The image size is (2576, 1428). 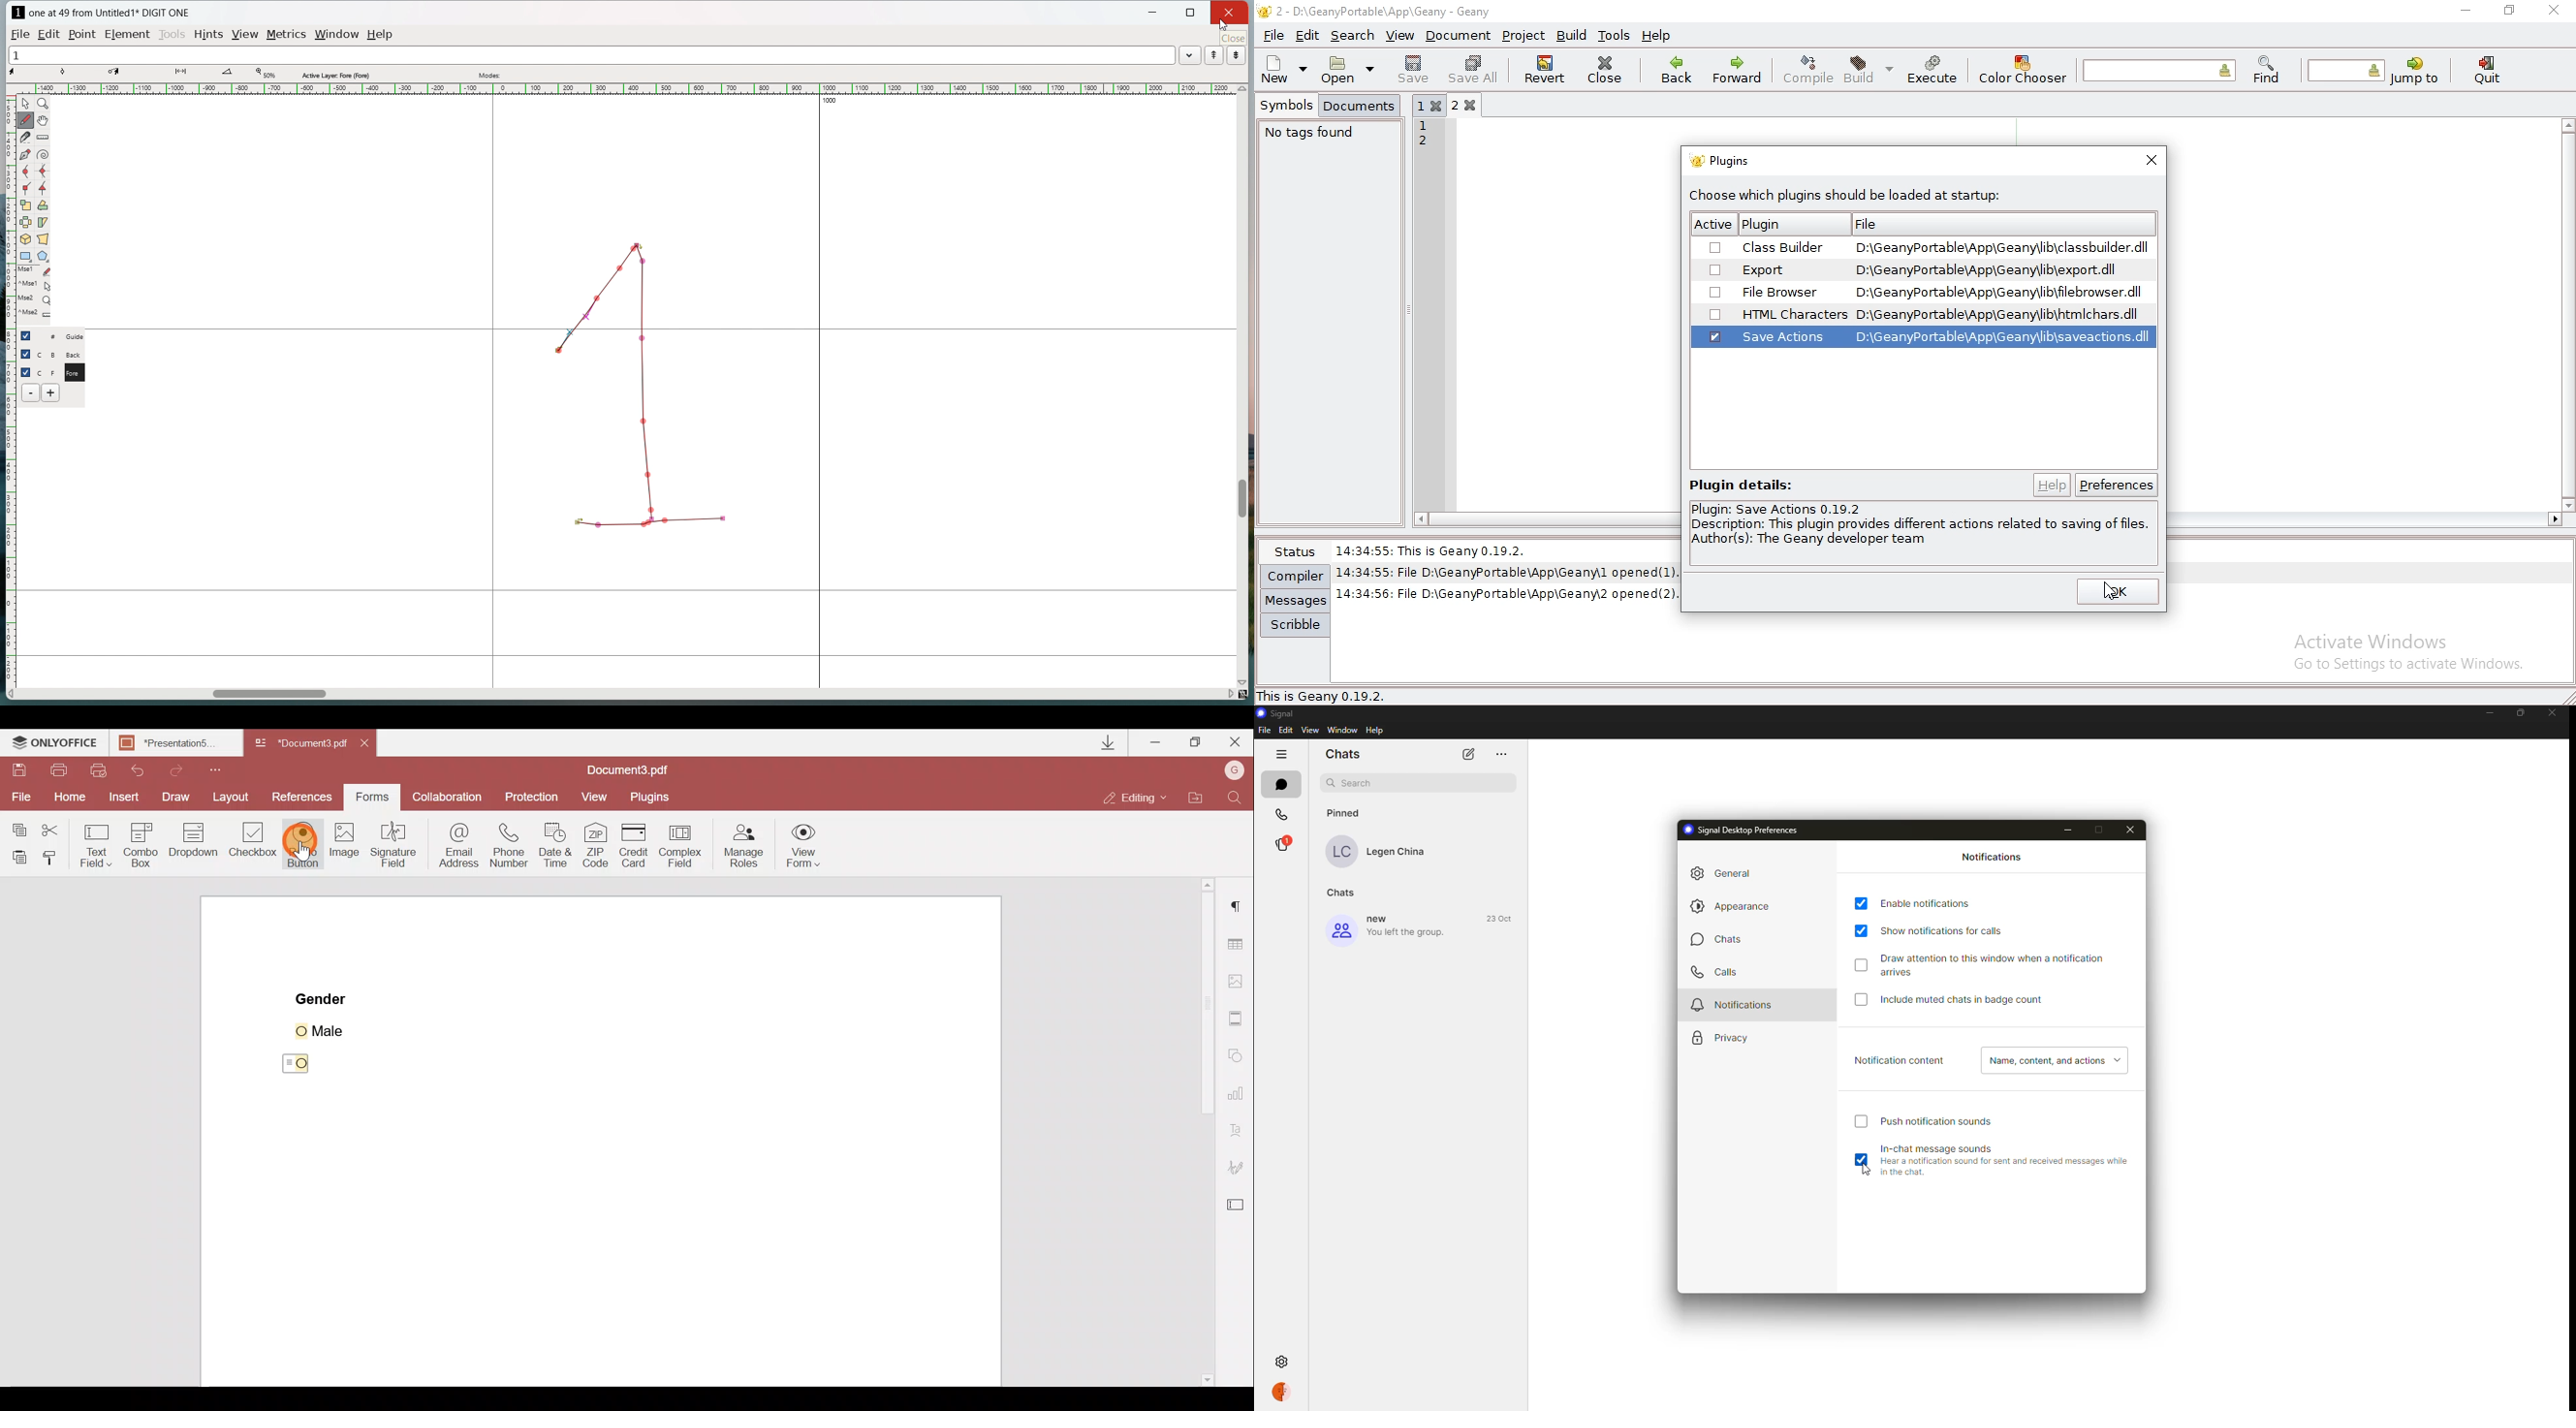 I want to click on last used tools, so click(x=33, y=295).